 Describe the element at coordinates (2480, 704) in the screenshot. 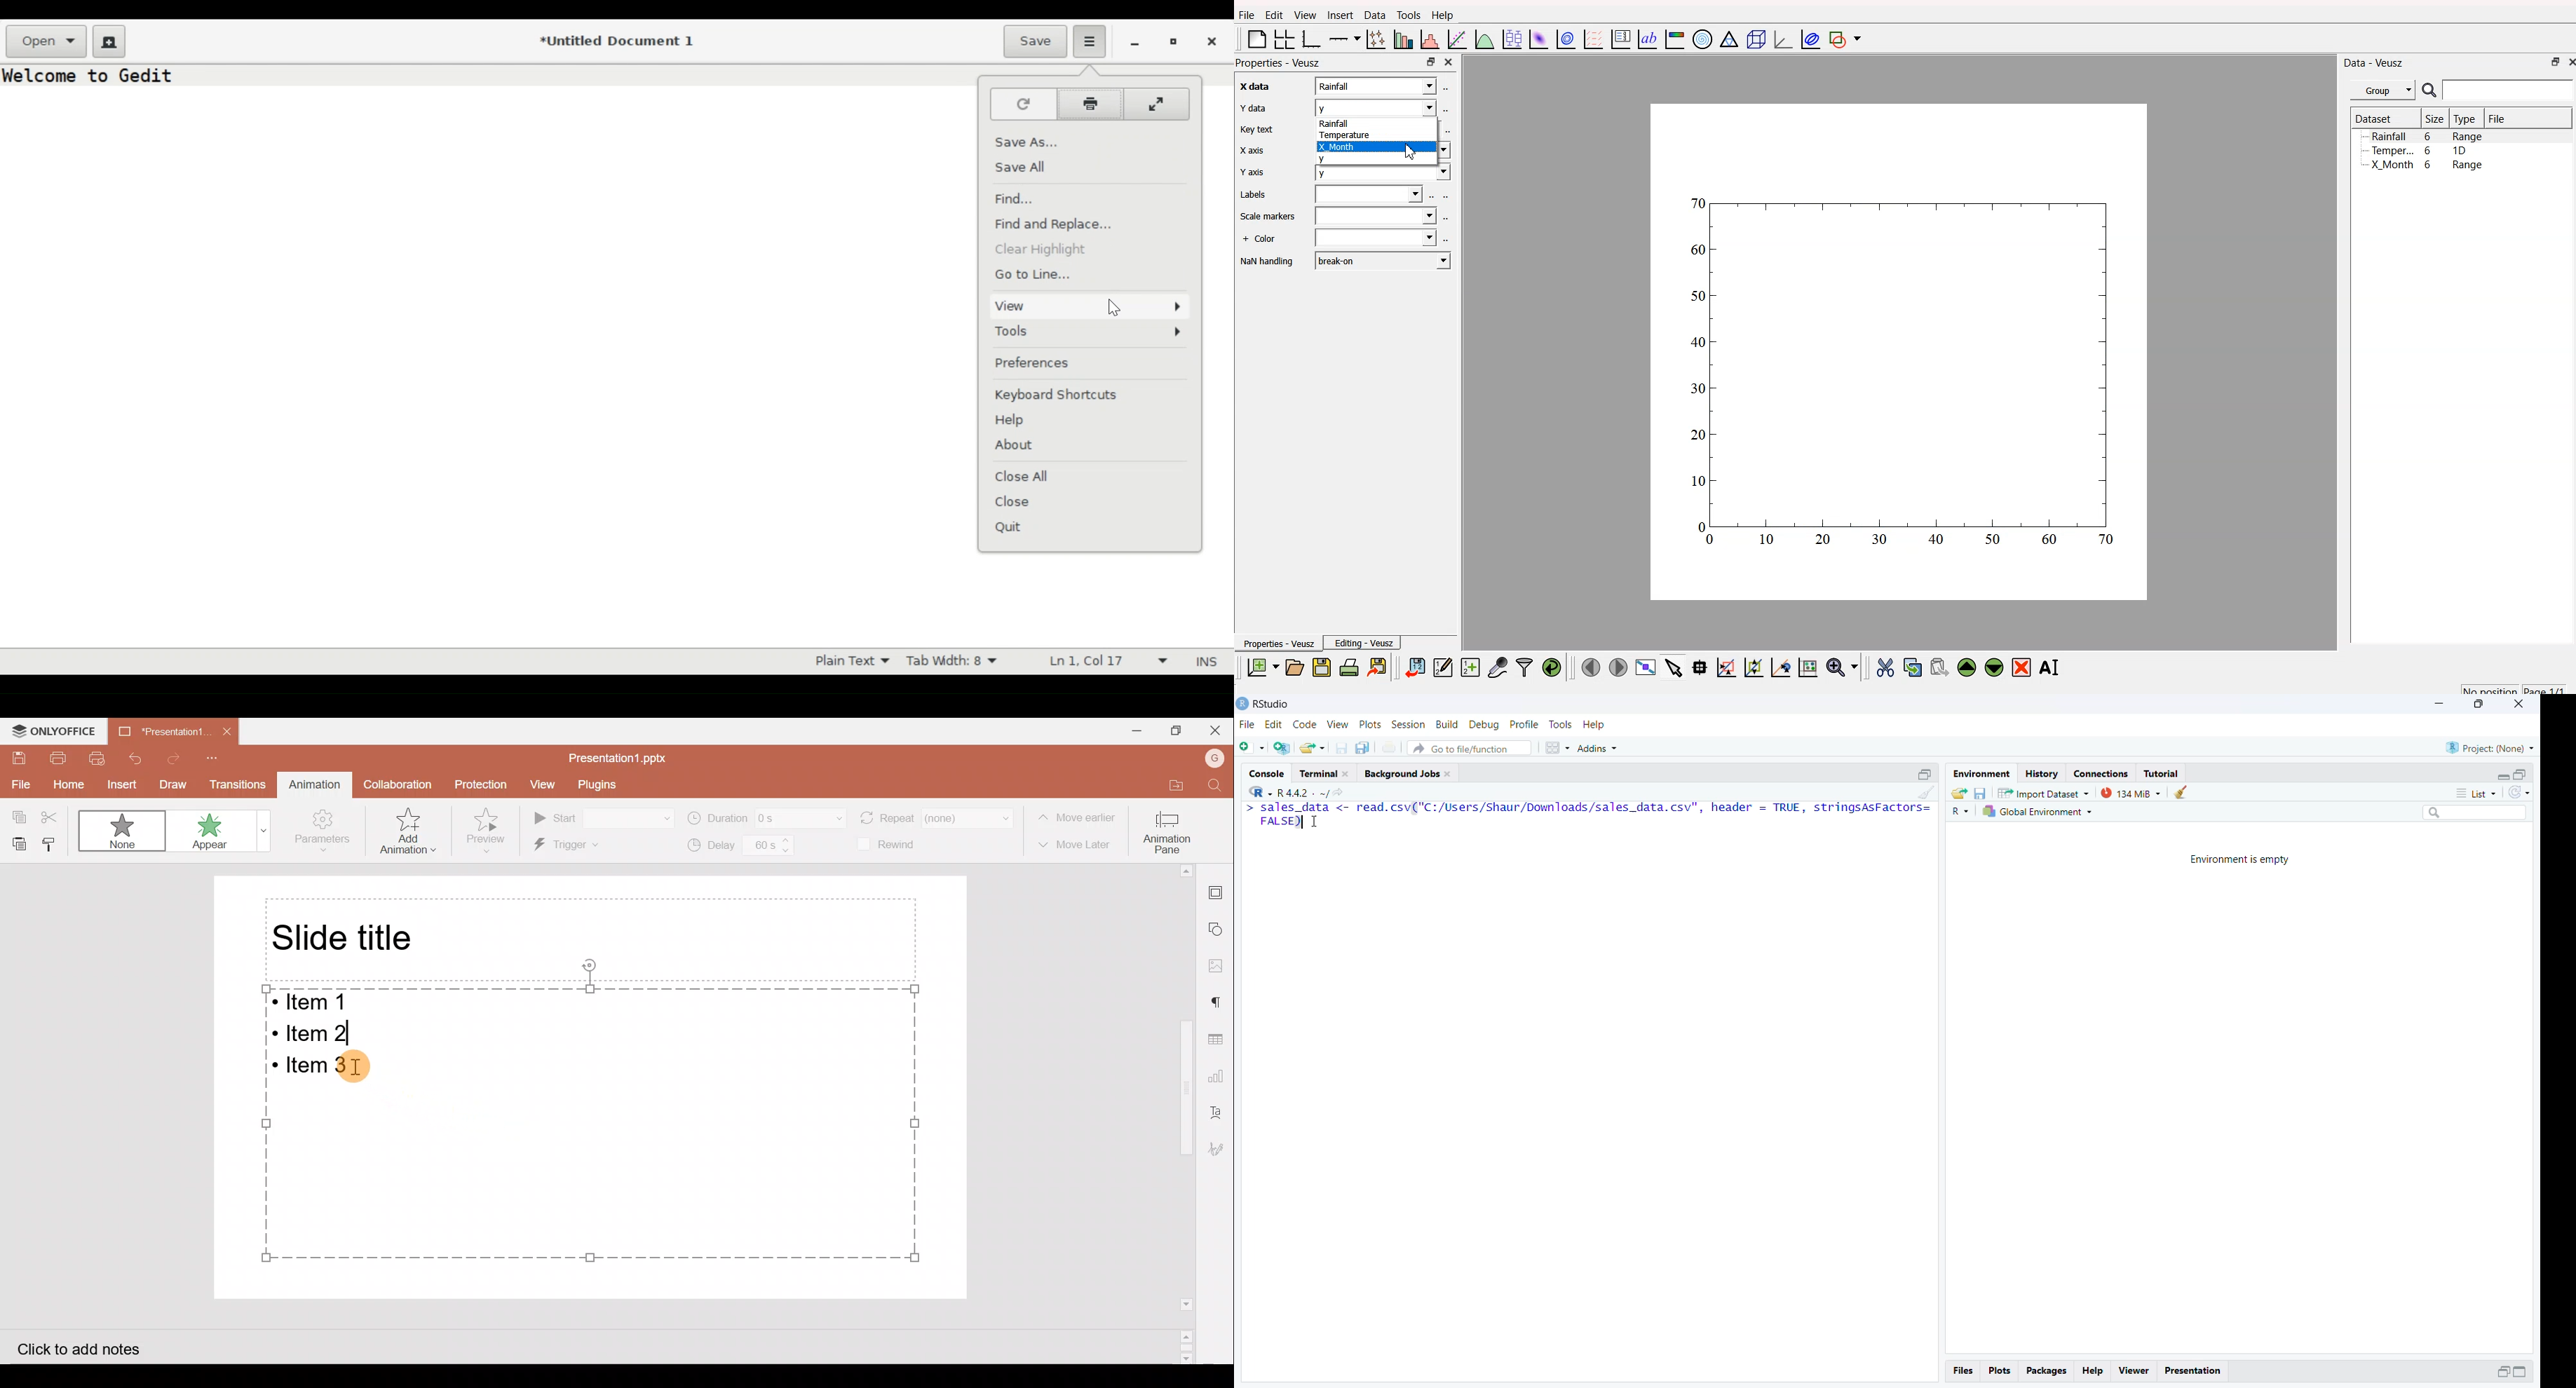

I see `Maximize` at that location.